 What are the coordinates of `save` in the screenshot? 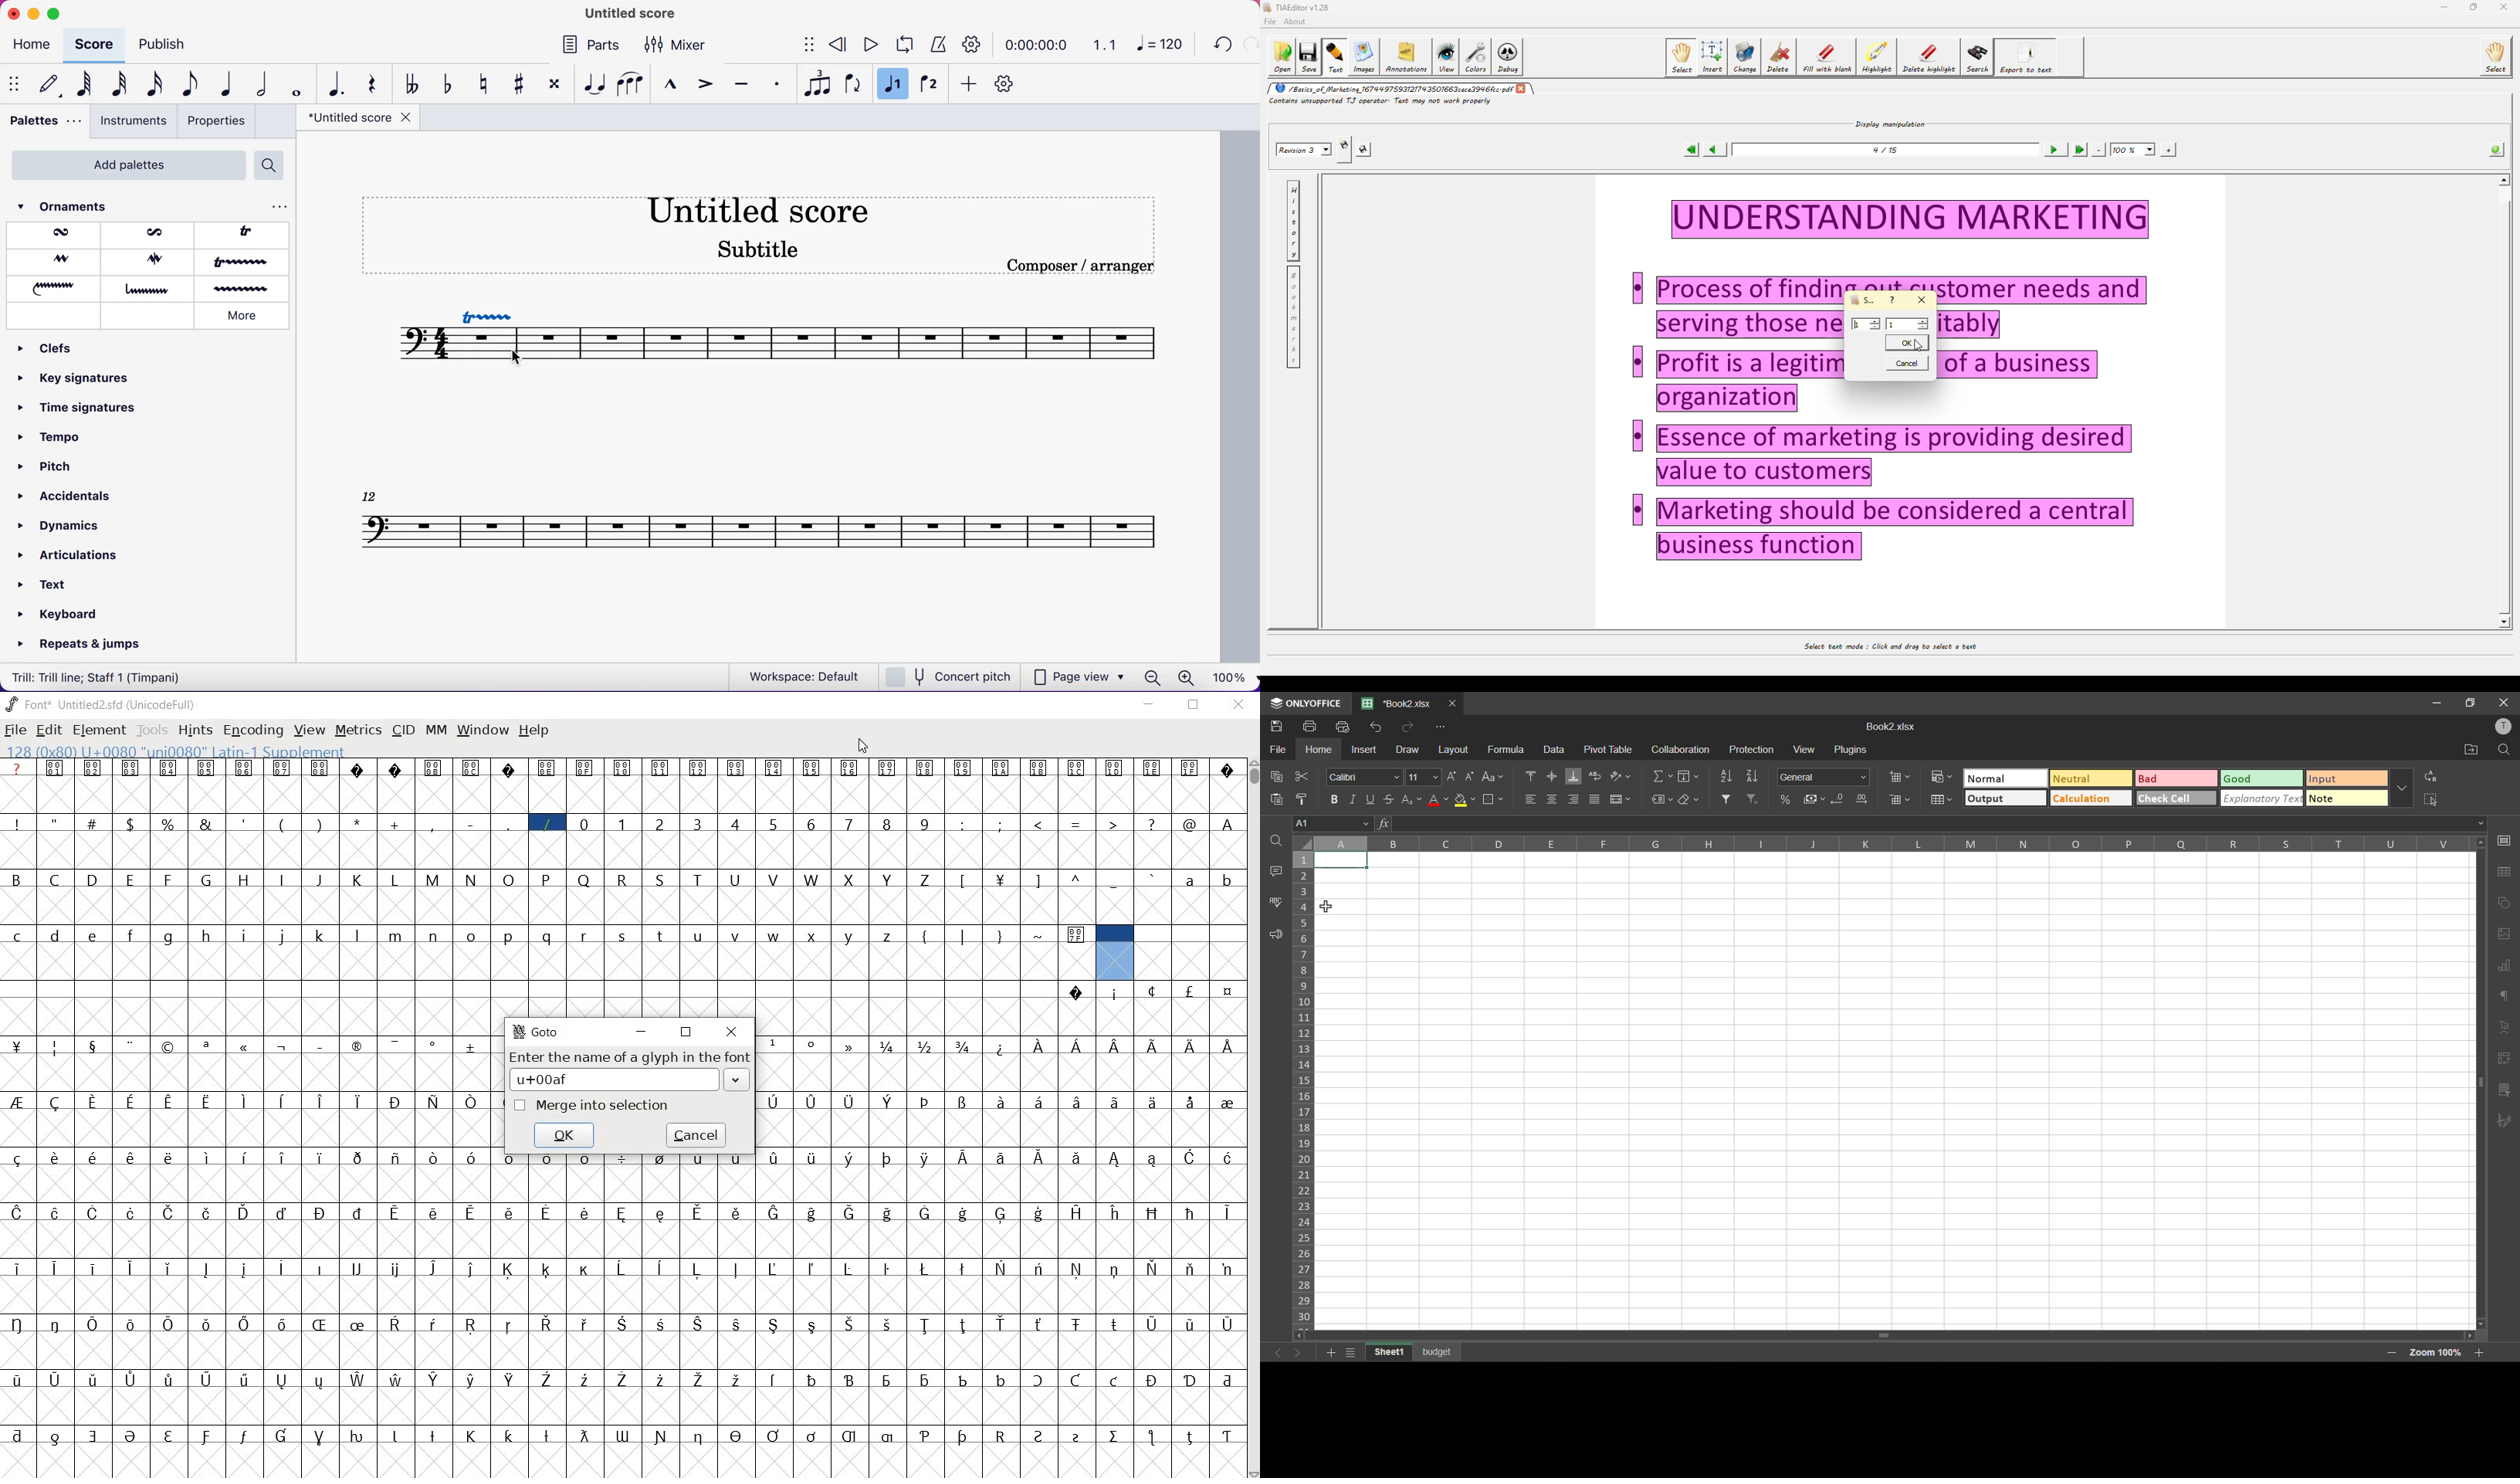 It's located at (1277, 727).